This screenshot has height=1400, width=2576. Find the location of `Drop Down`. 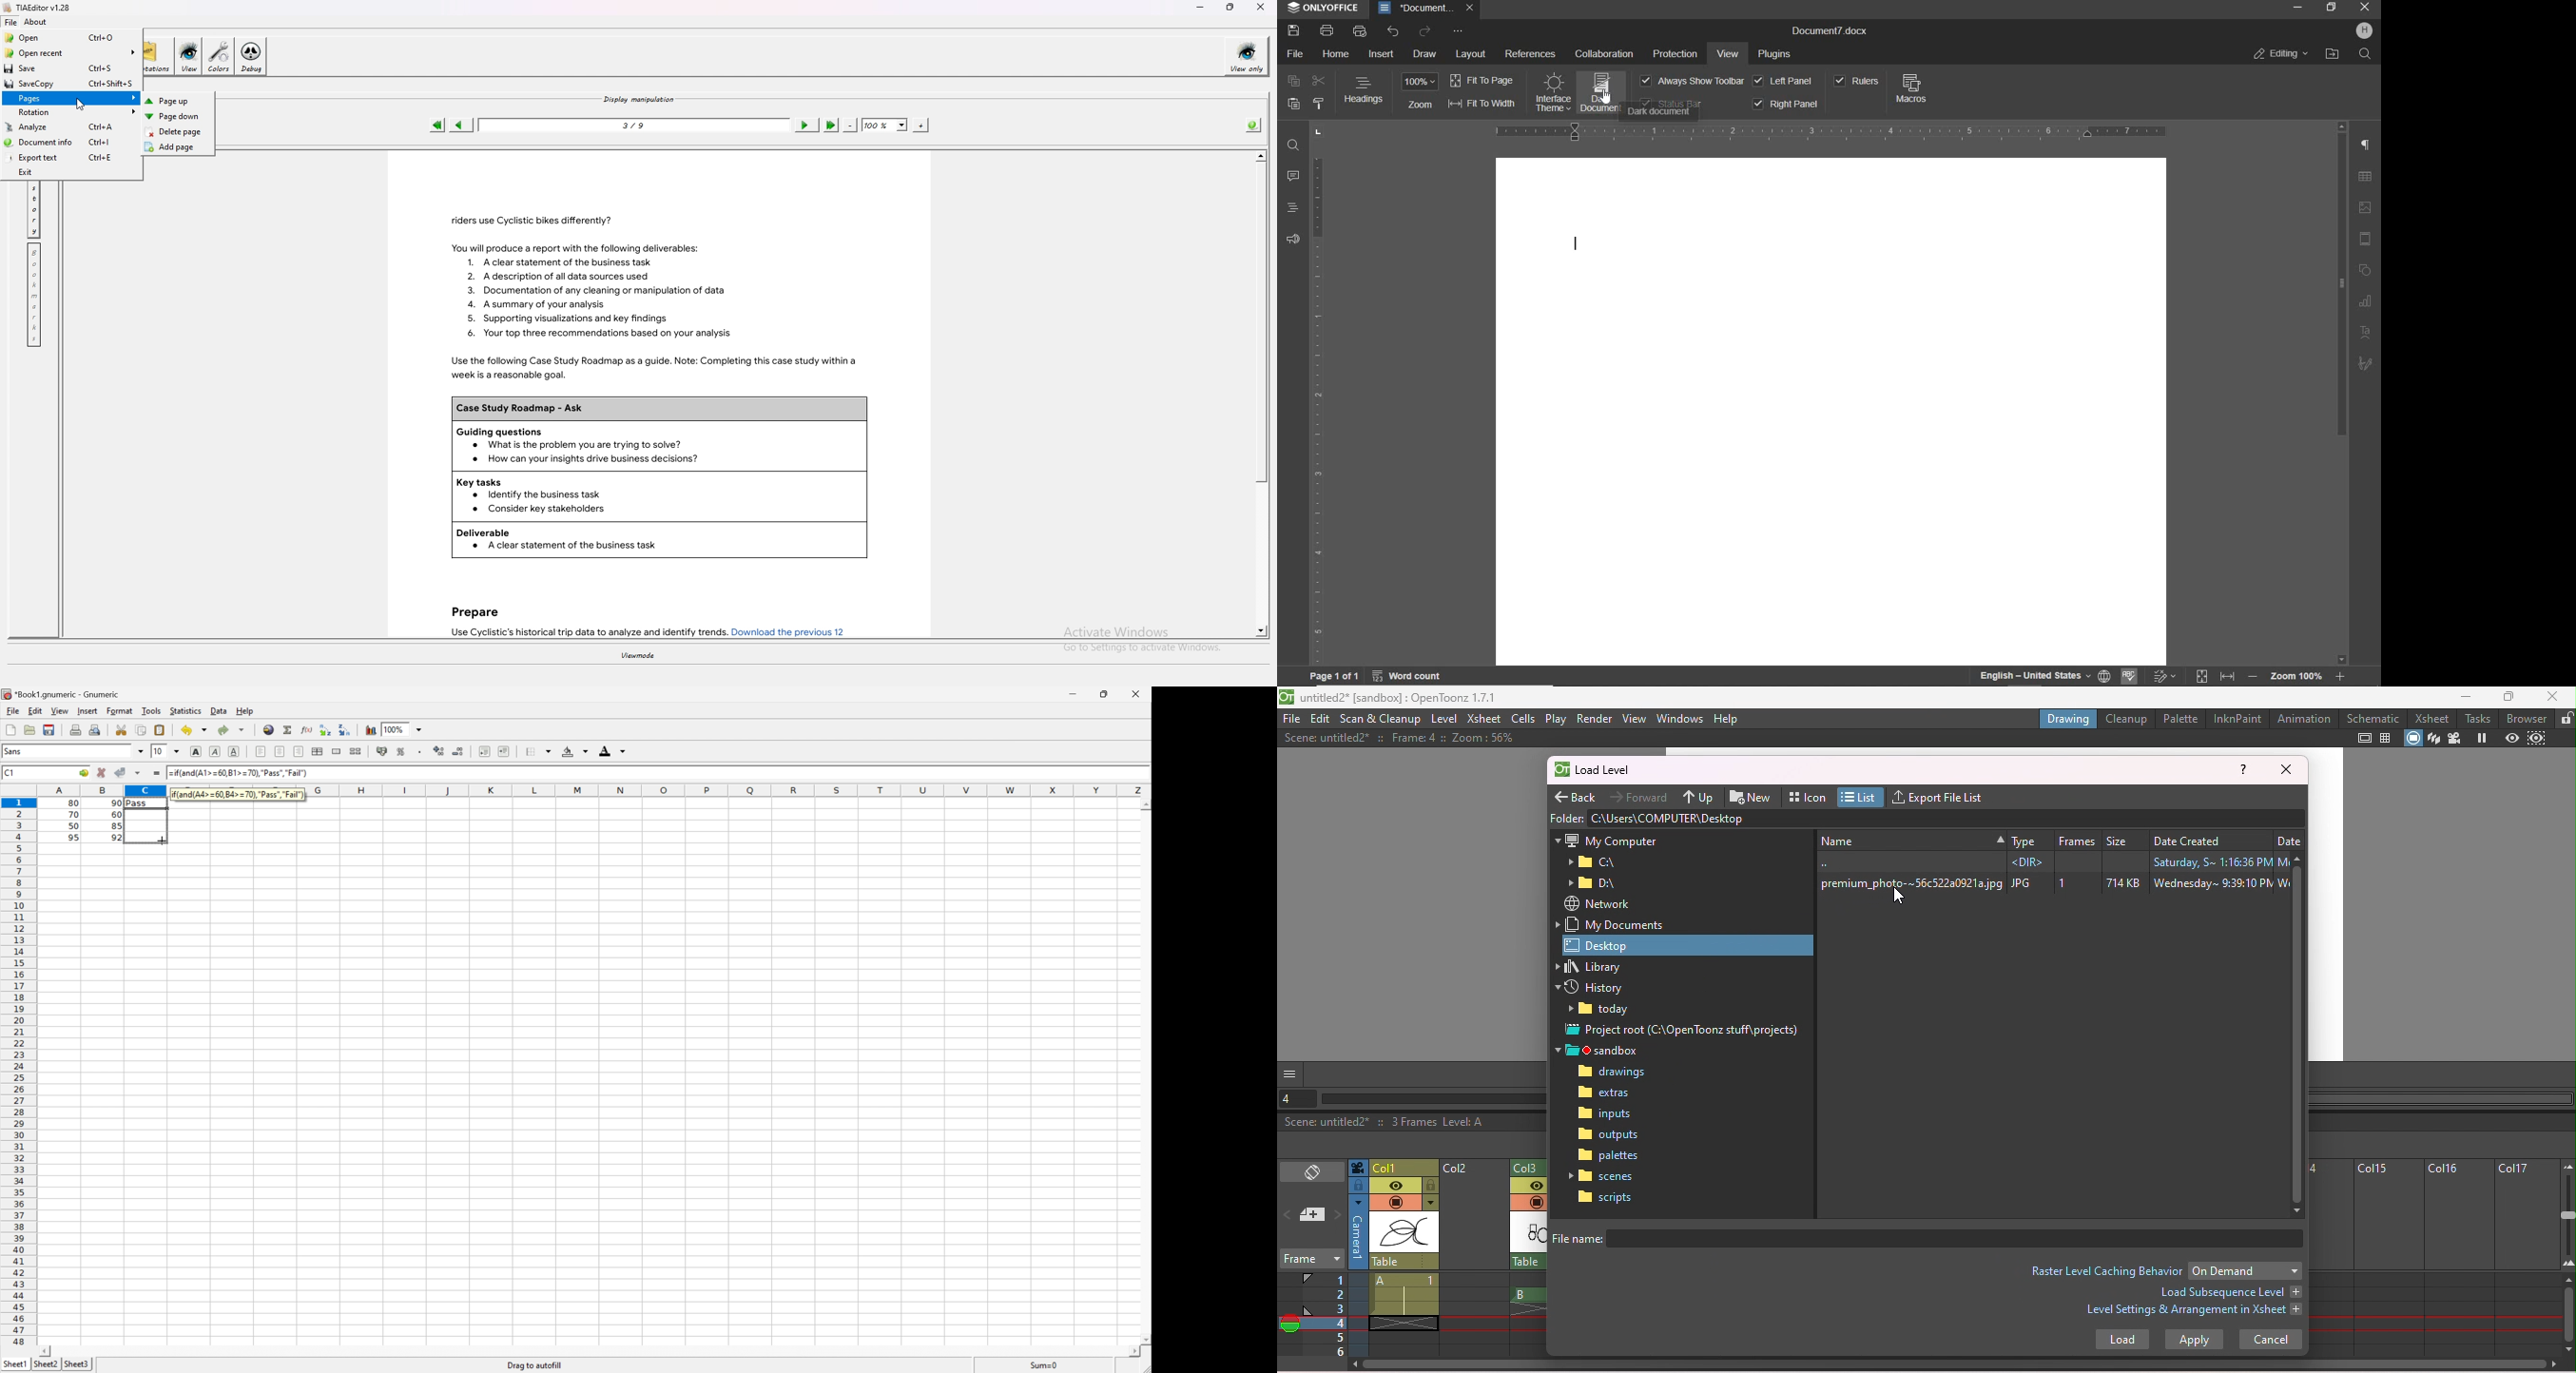

Drop Down is located at coordinates (180, 751).